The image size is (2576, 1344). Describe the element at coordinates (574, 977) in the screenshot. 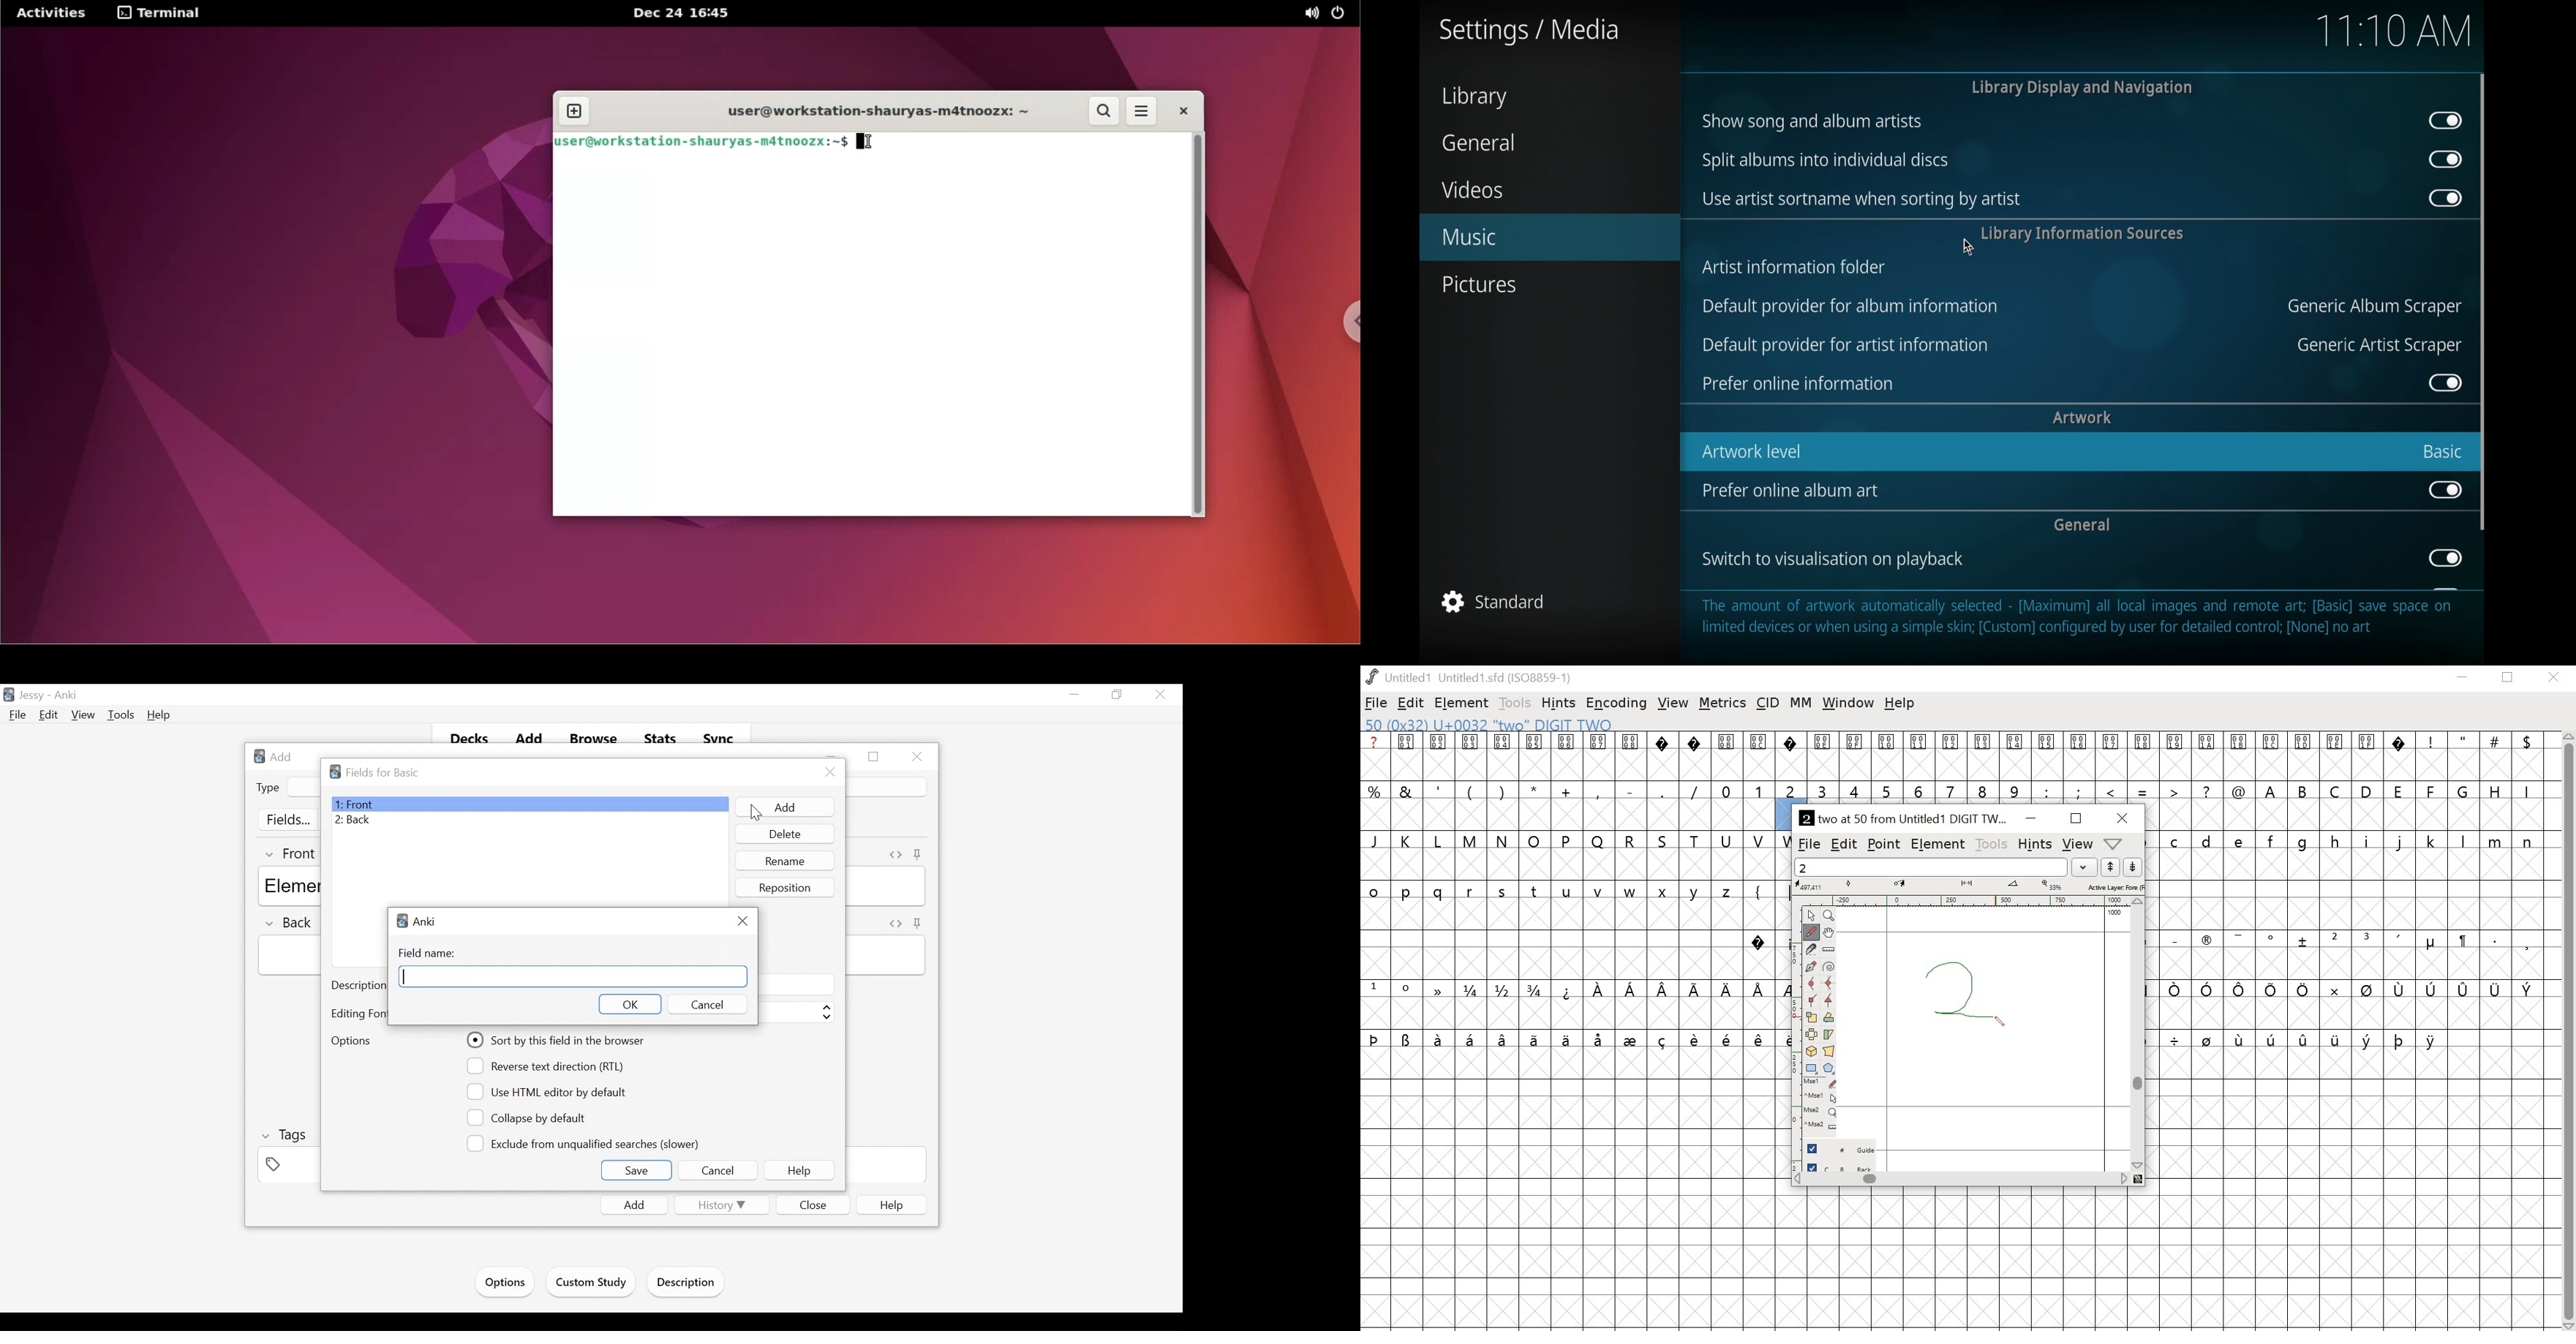

I see `Field` at that location.